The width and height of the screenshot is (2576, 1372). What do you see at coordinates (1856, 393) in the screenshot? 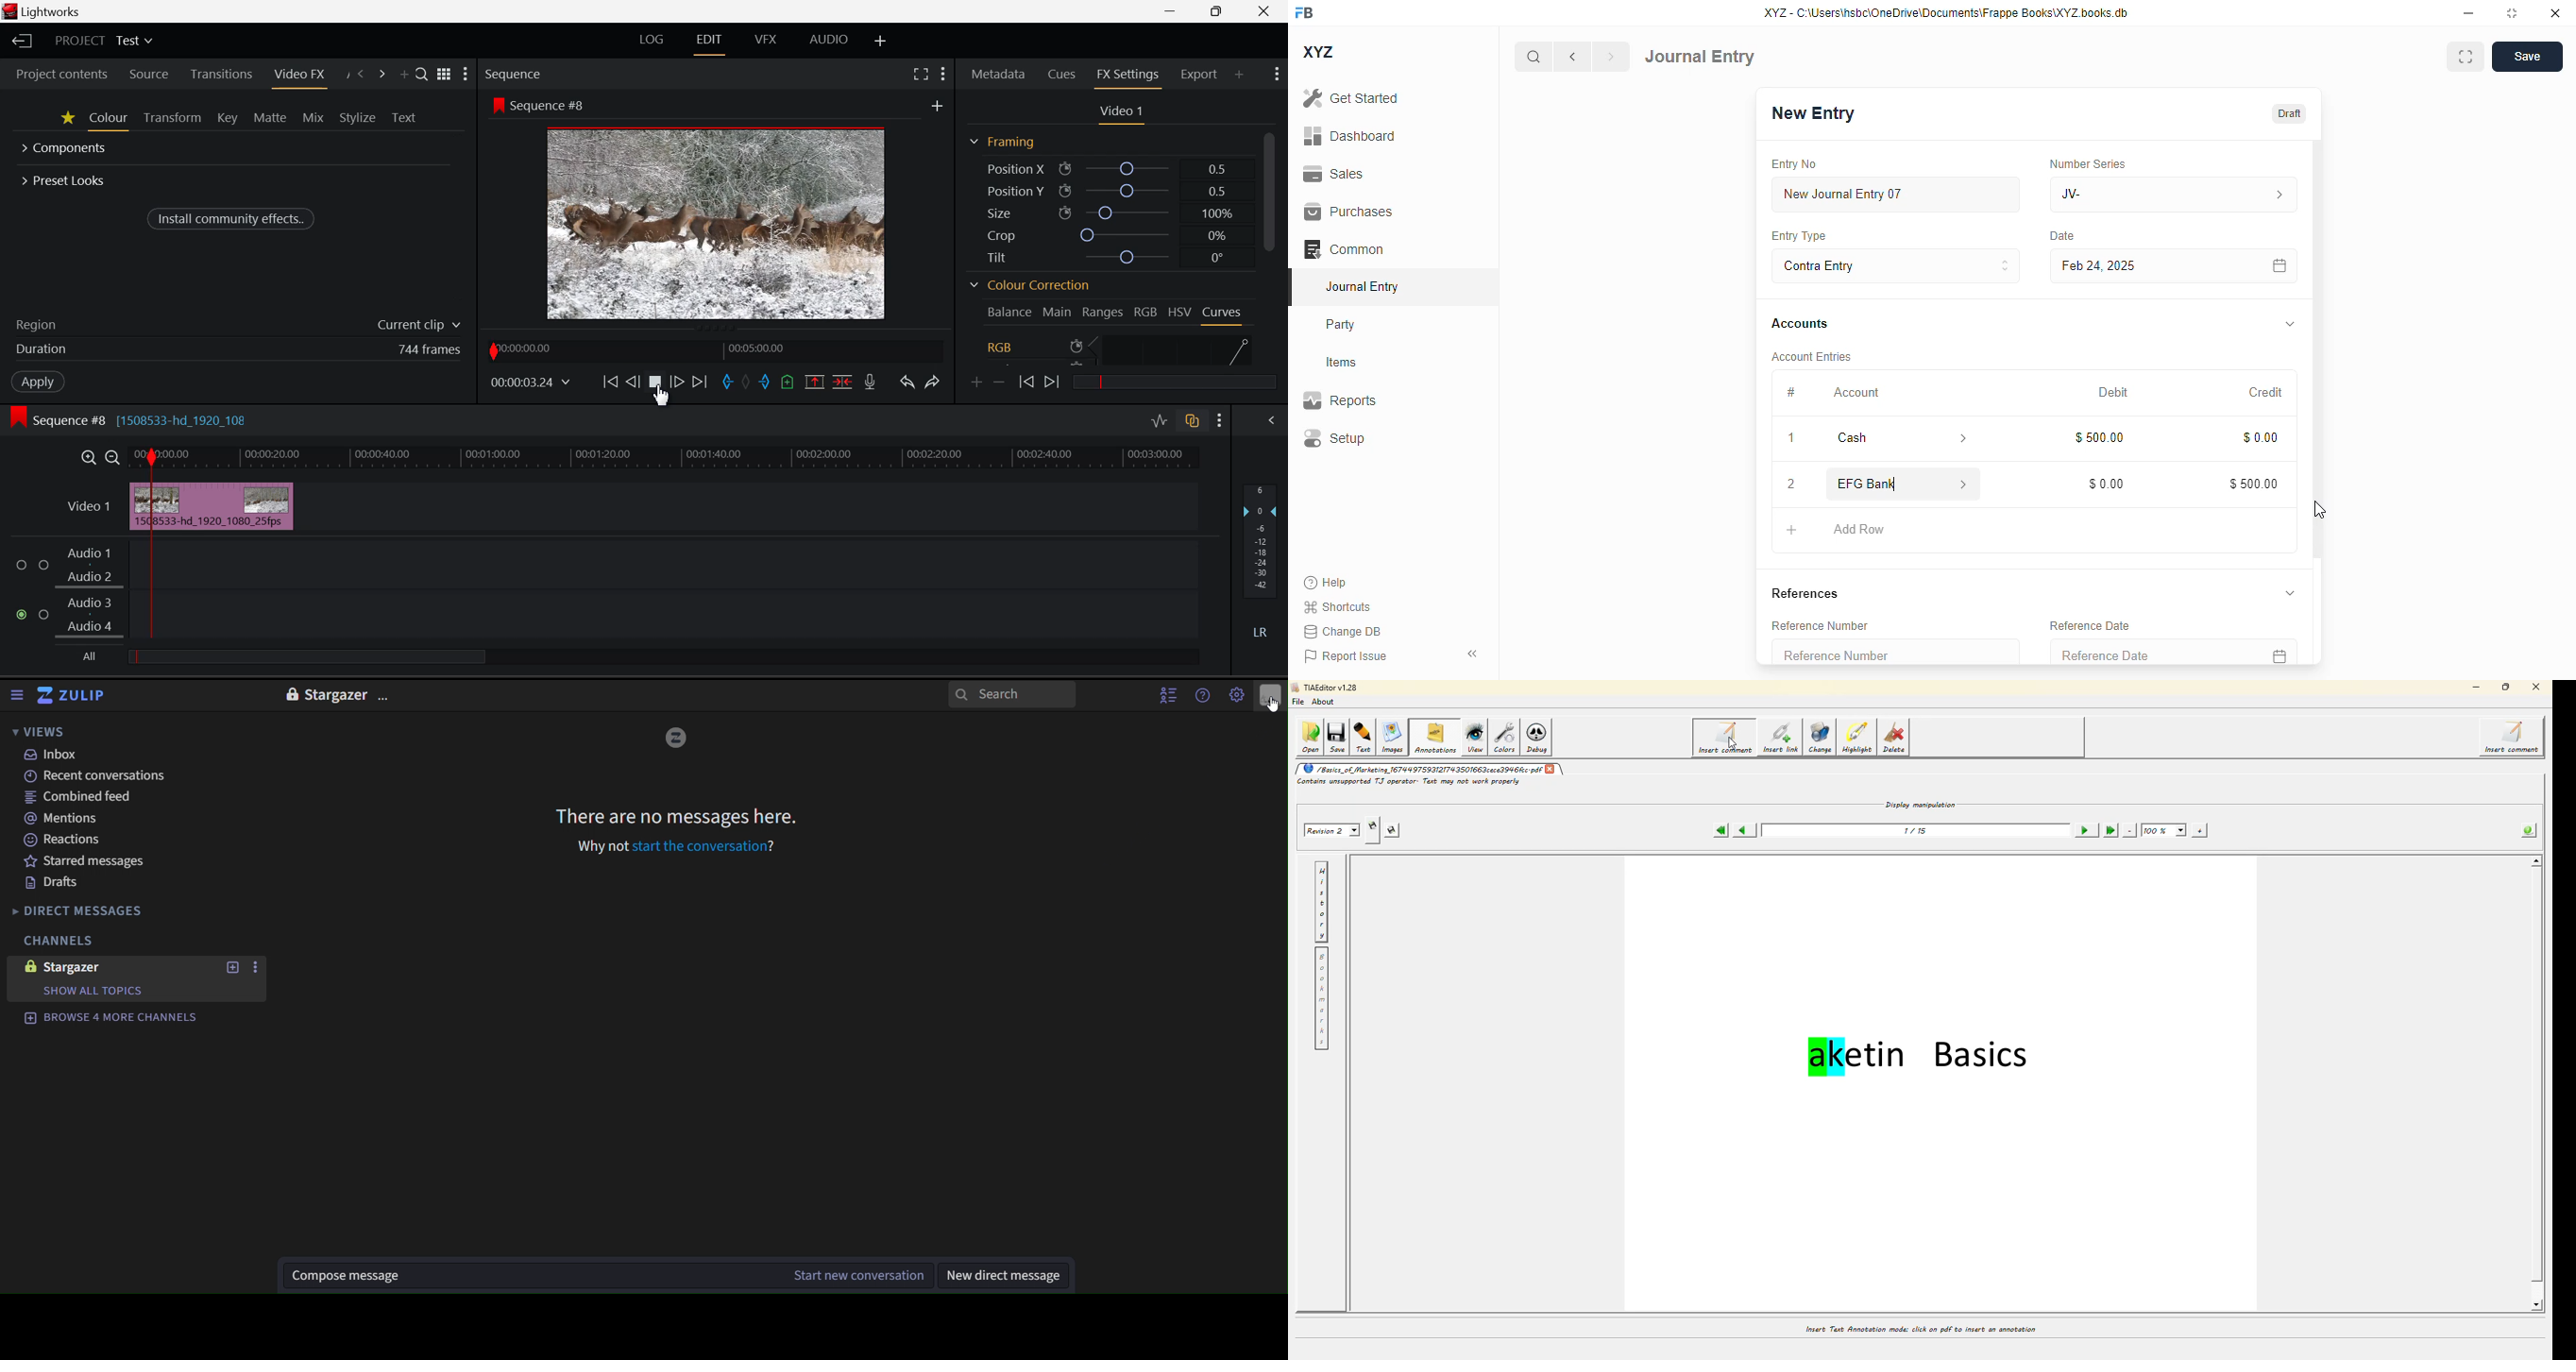
I see `account` at bounding box center [1856, 393].